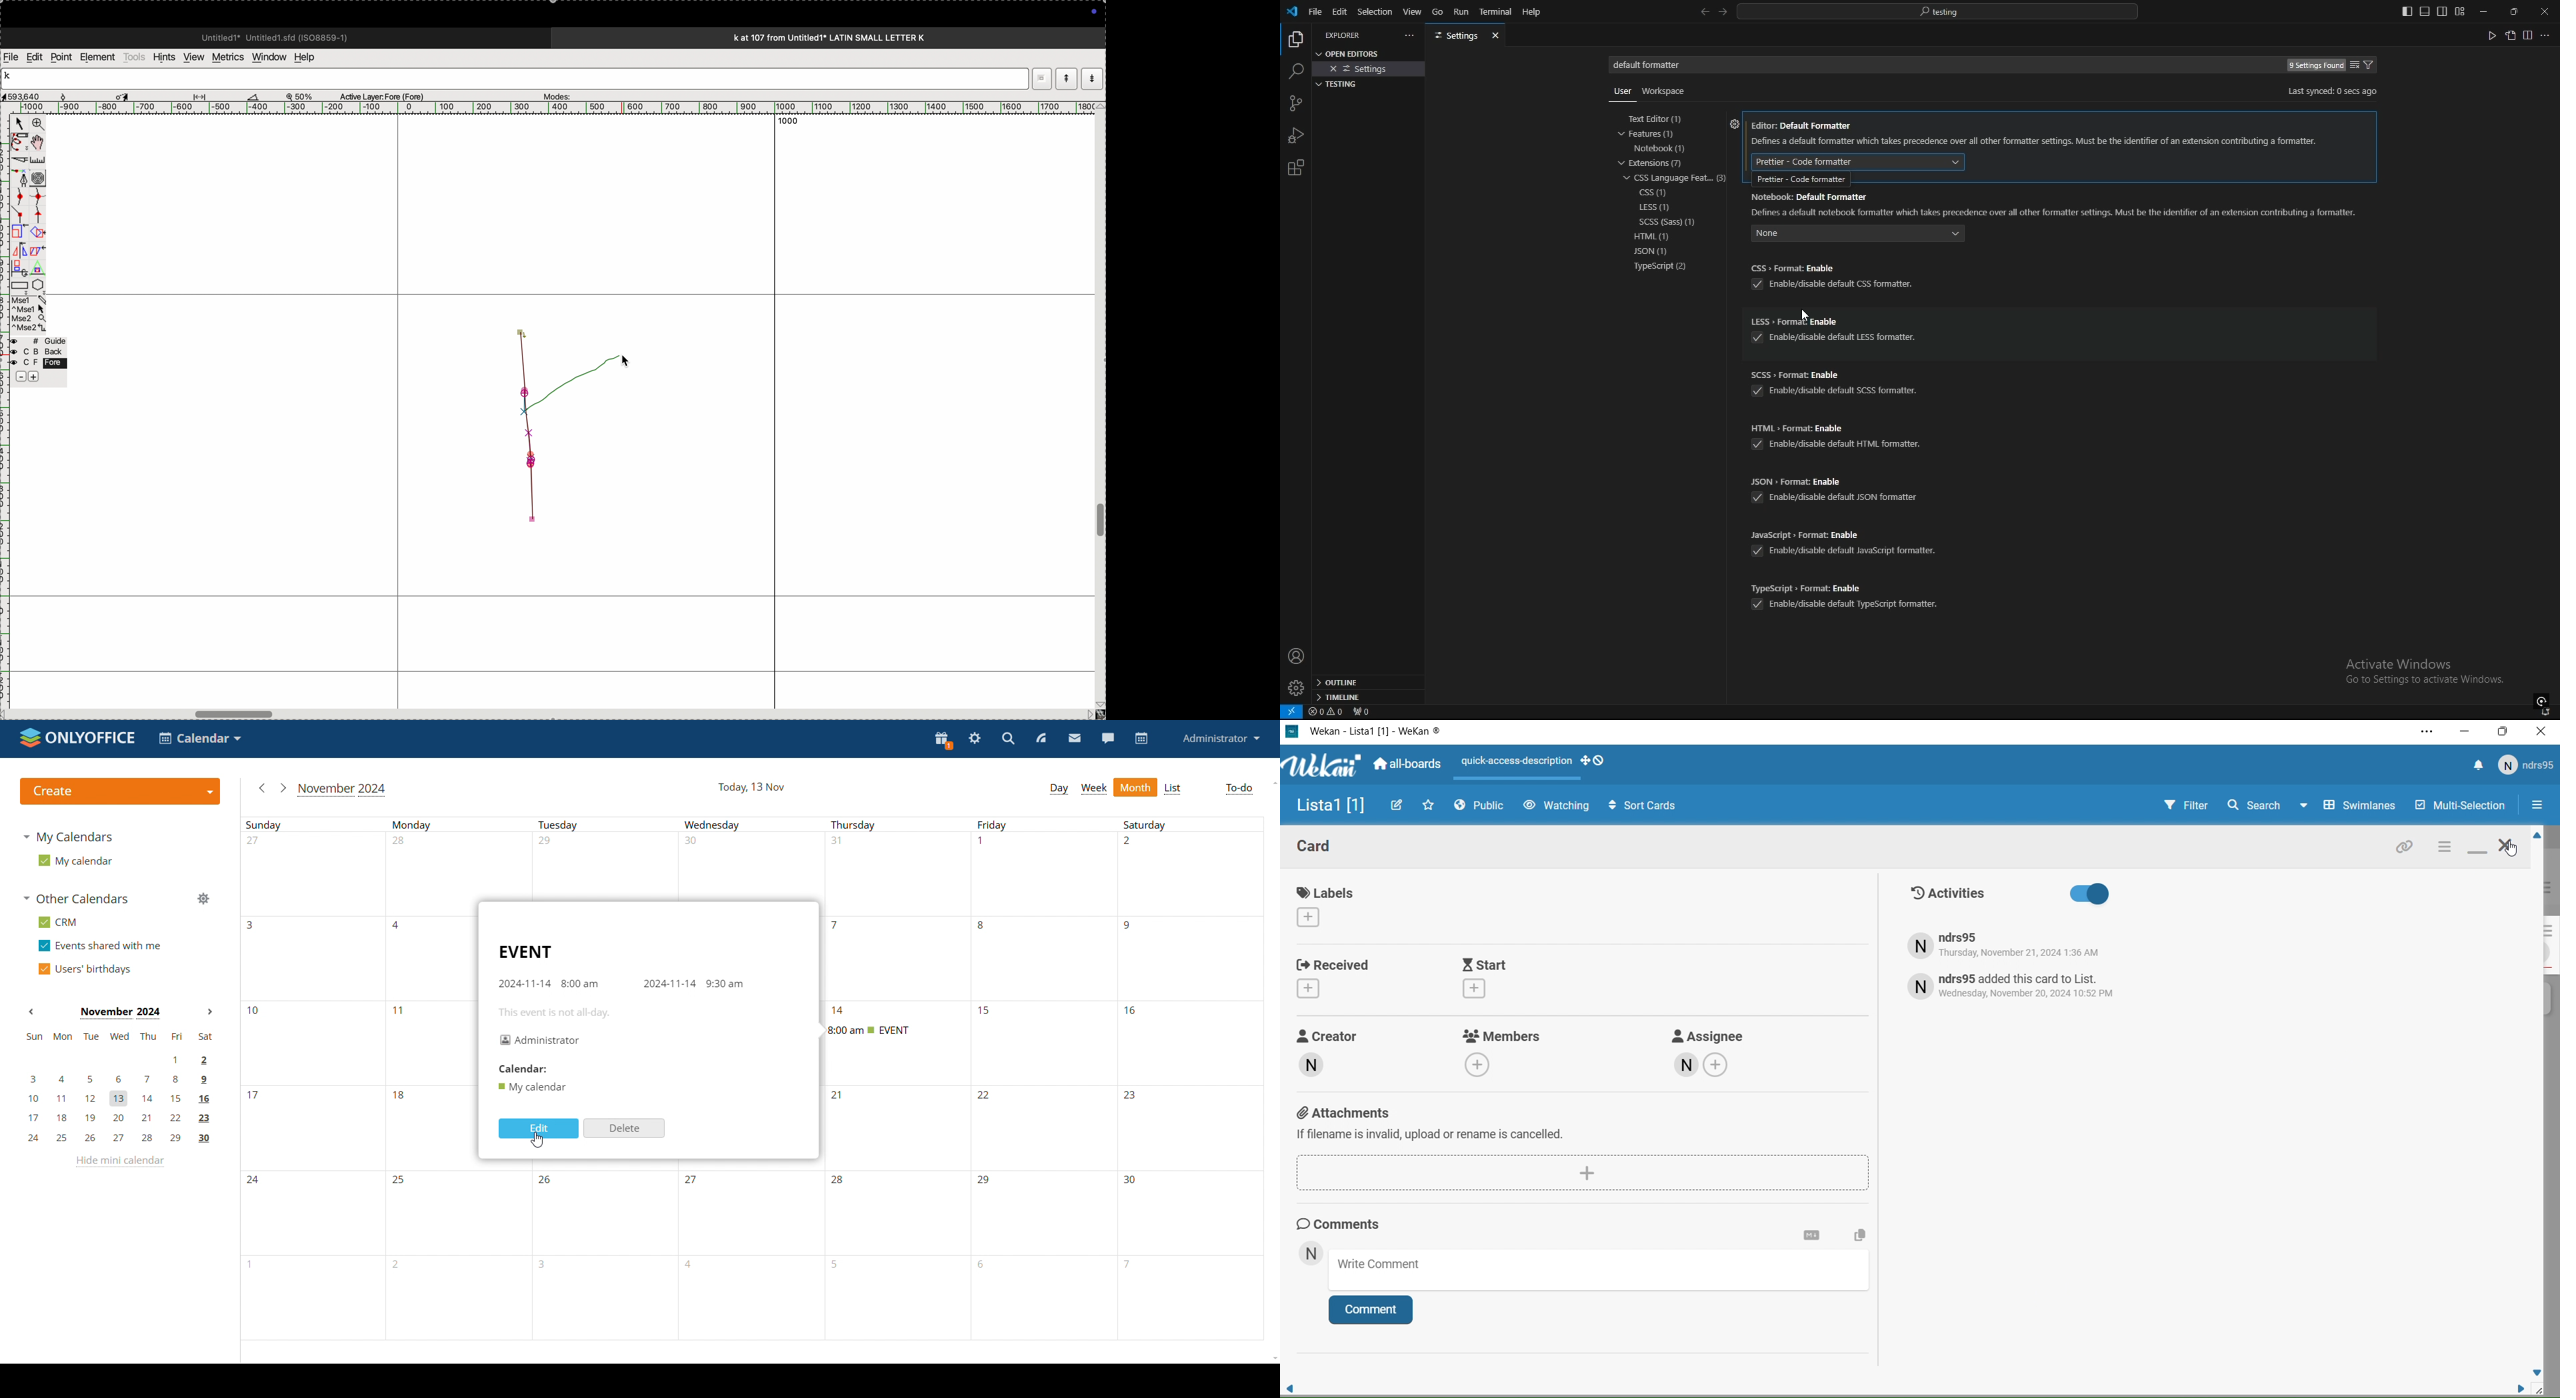  I want to click on user, so click(1801, 1179).